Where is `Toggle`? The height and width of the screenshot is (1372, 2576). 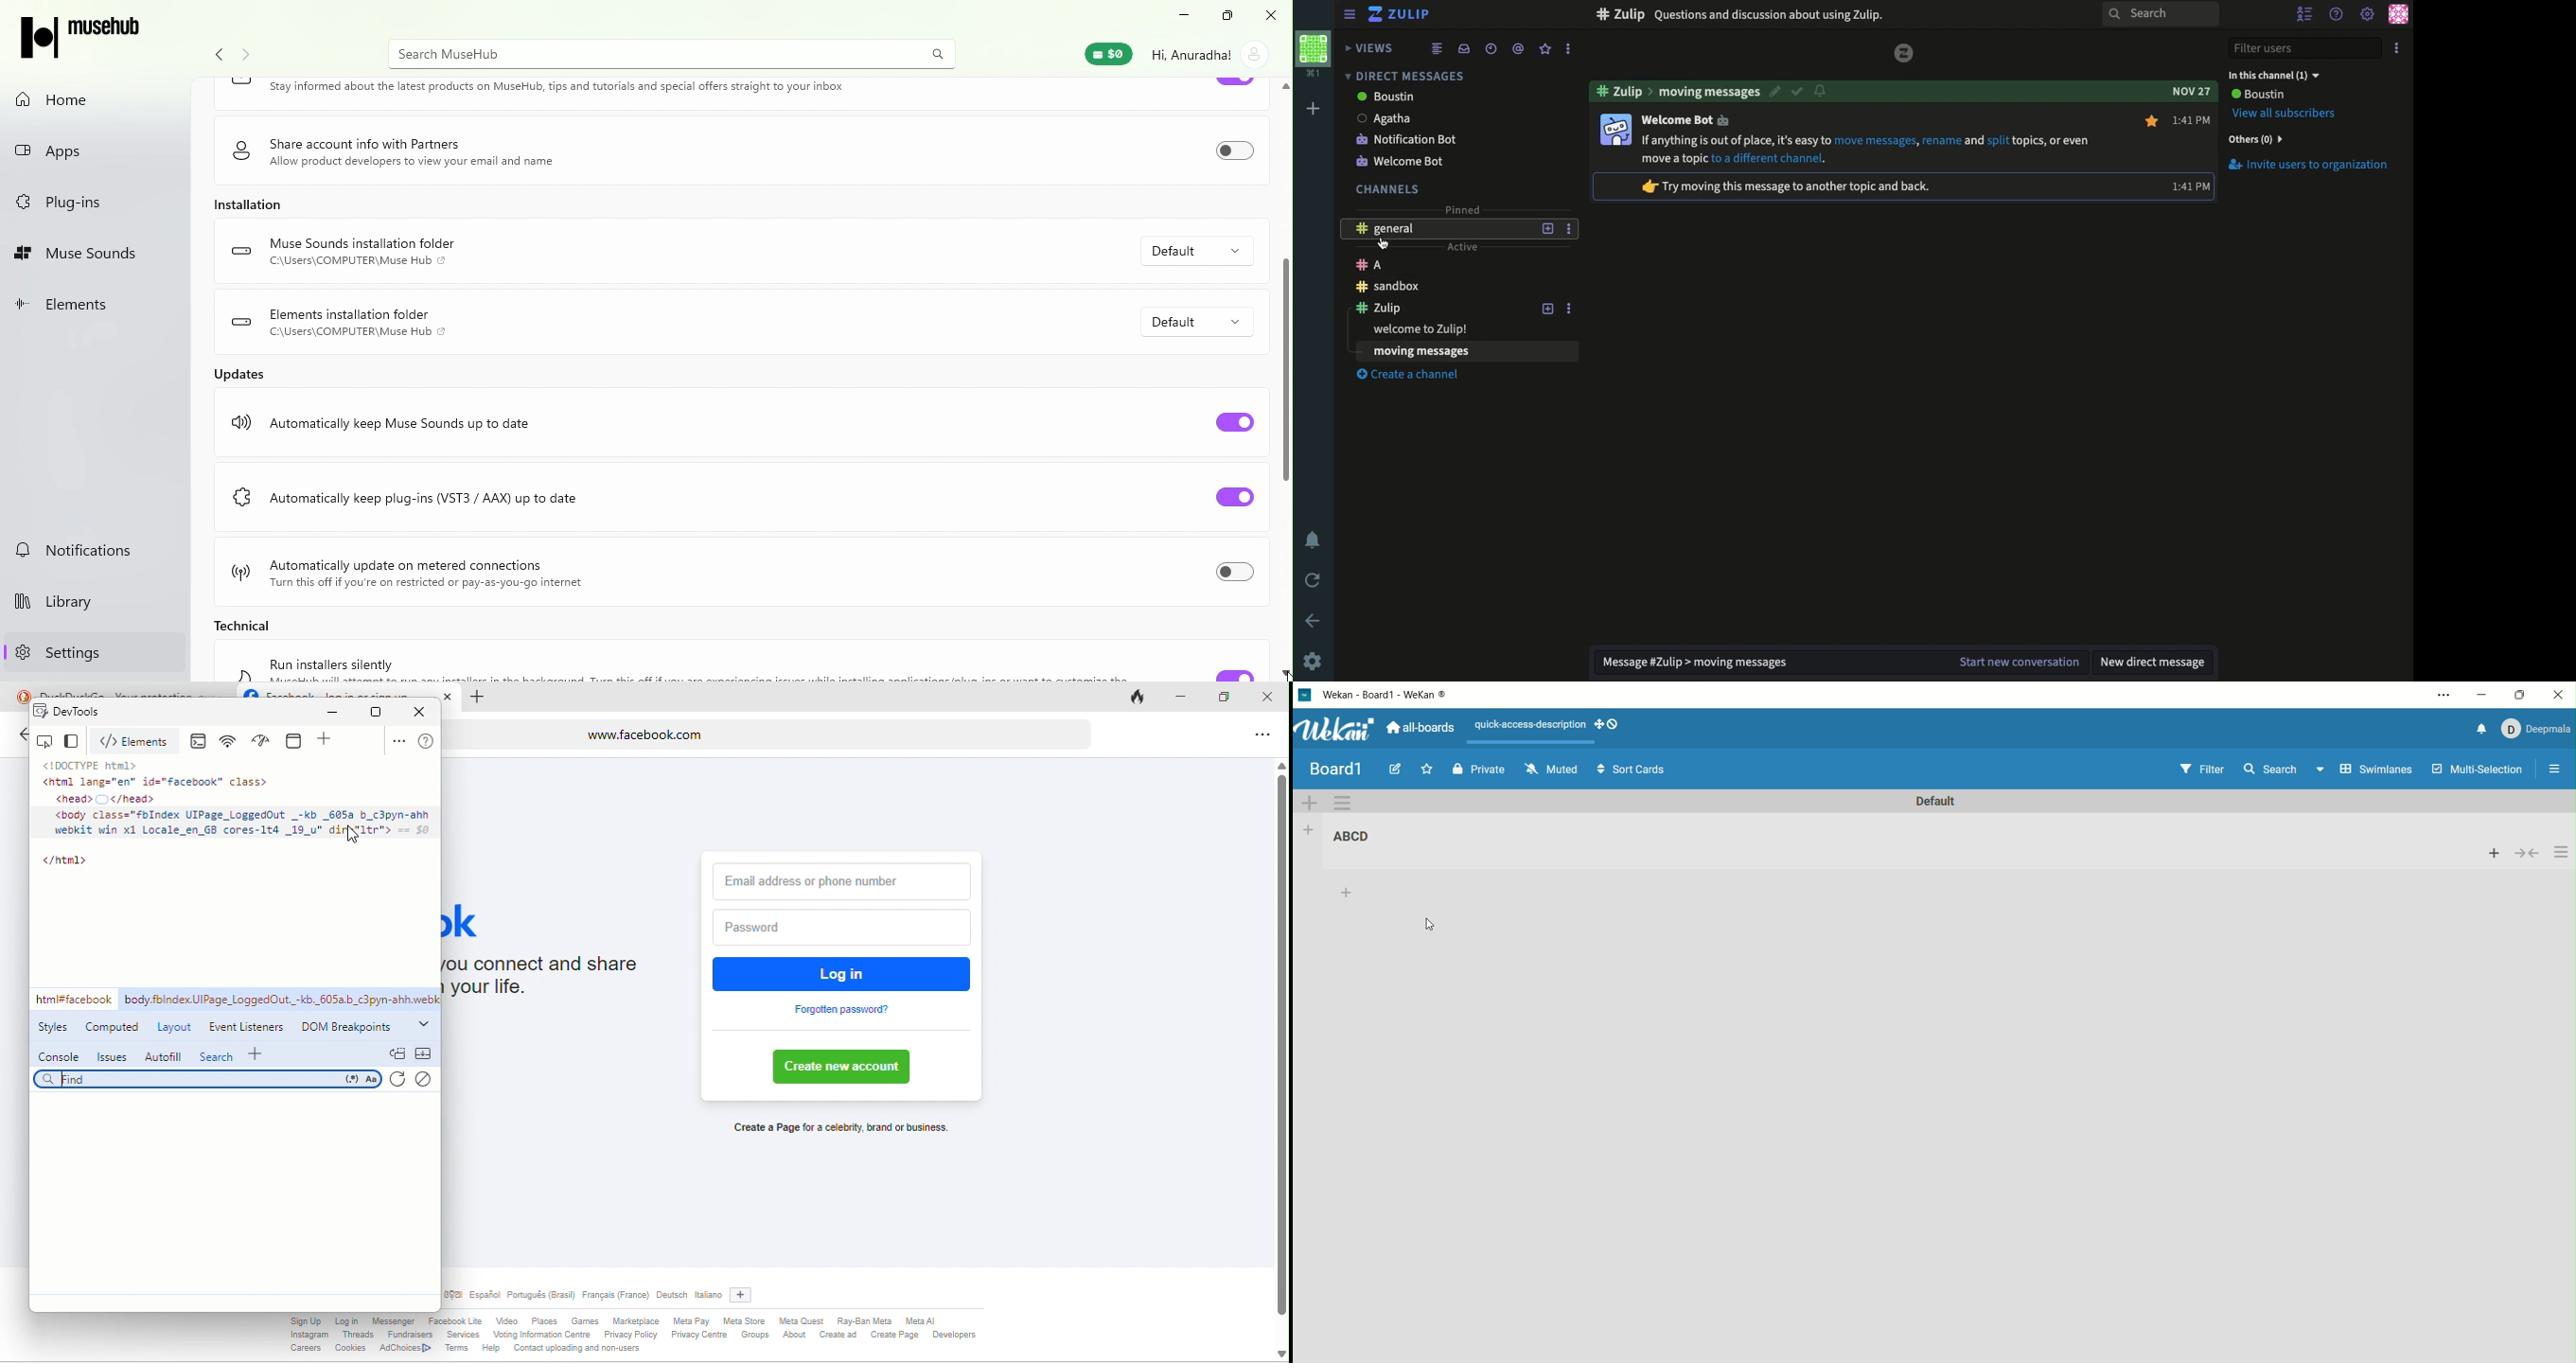
Toggle is located at coordinates (1232, 674).